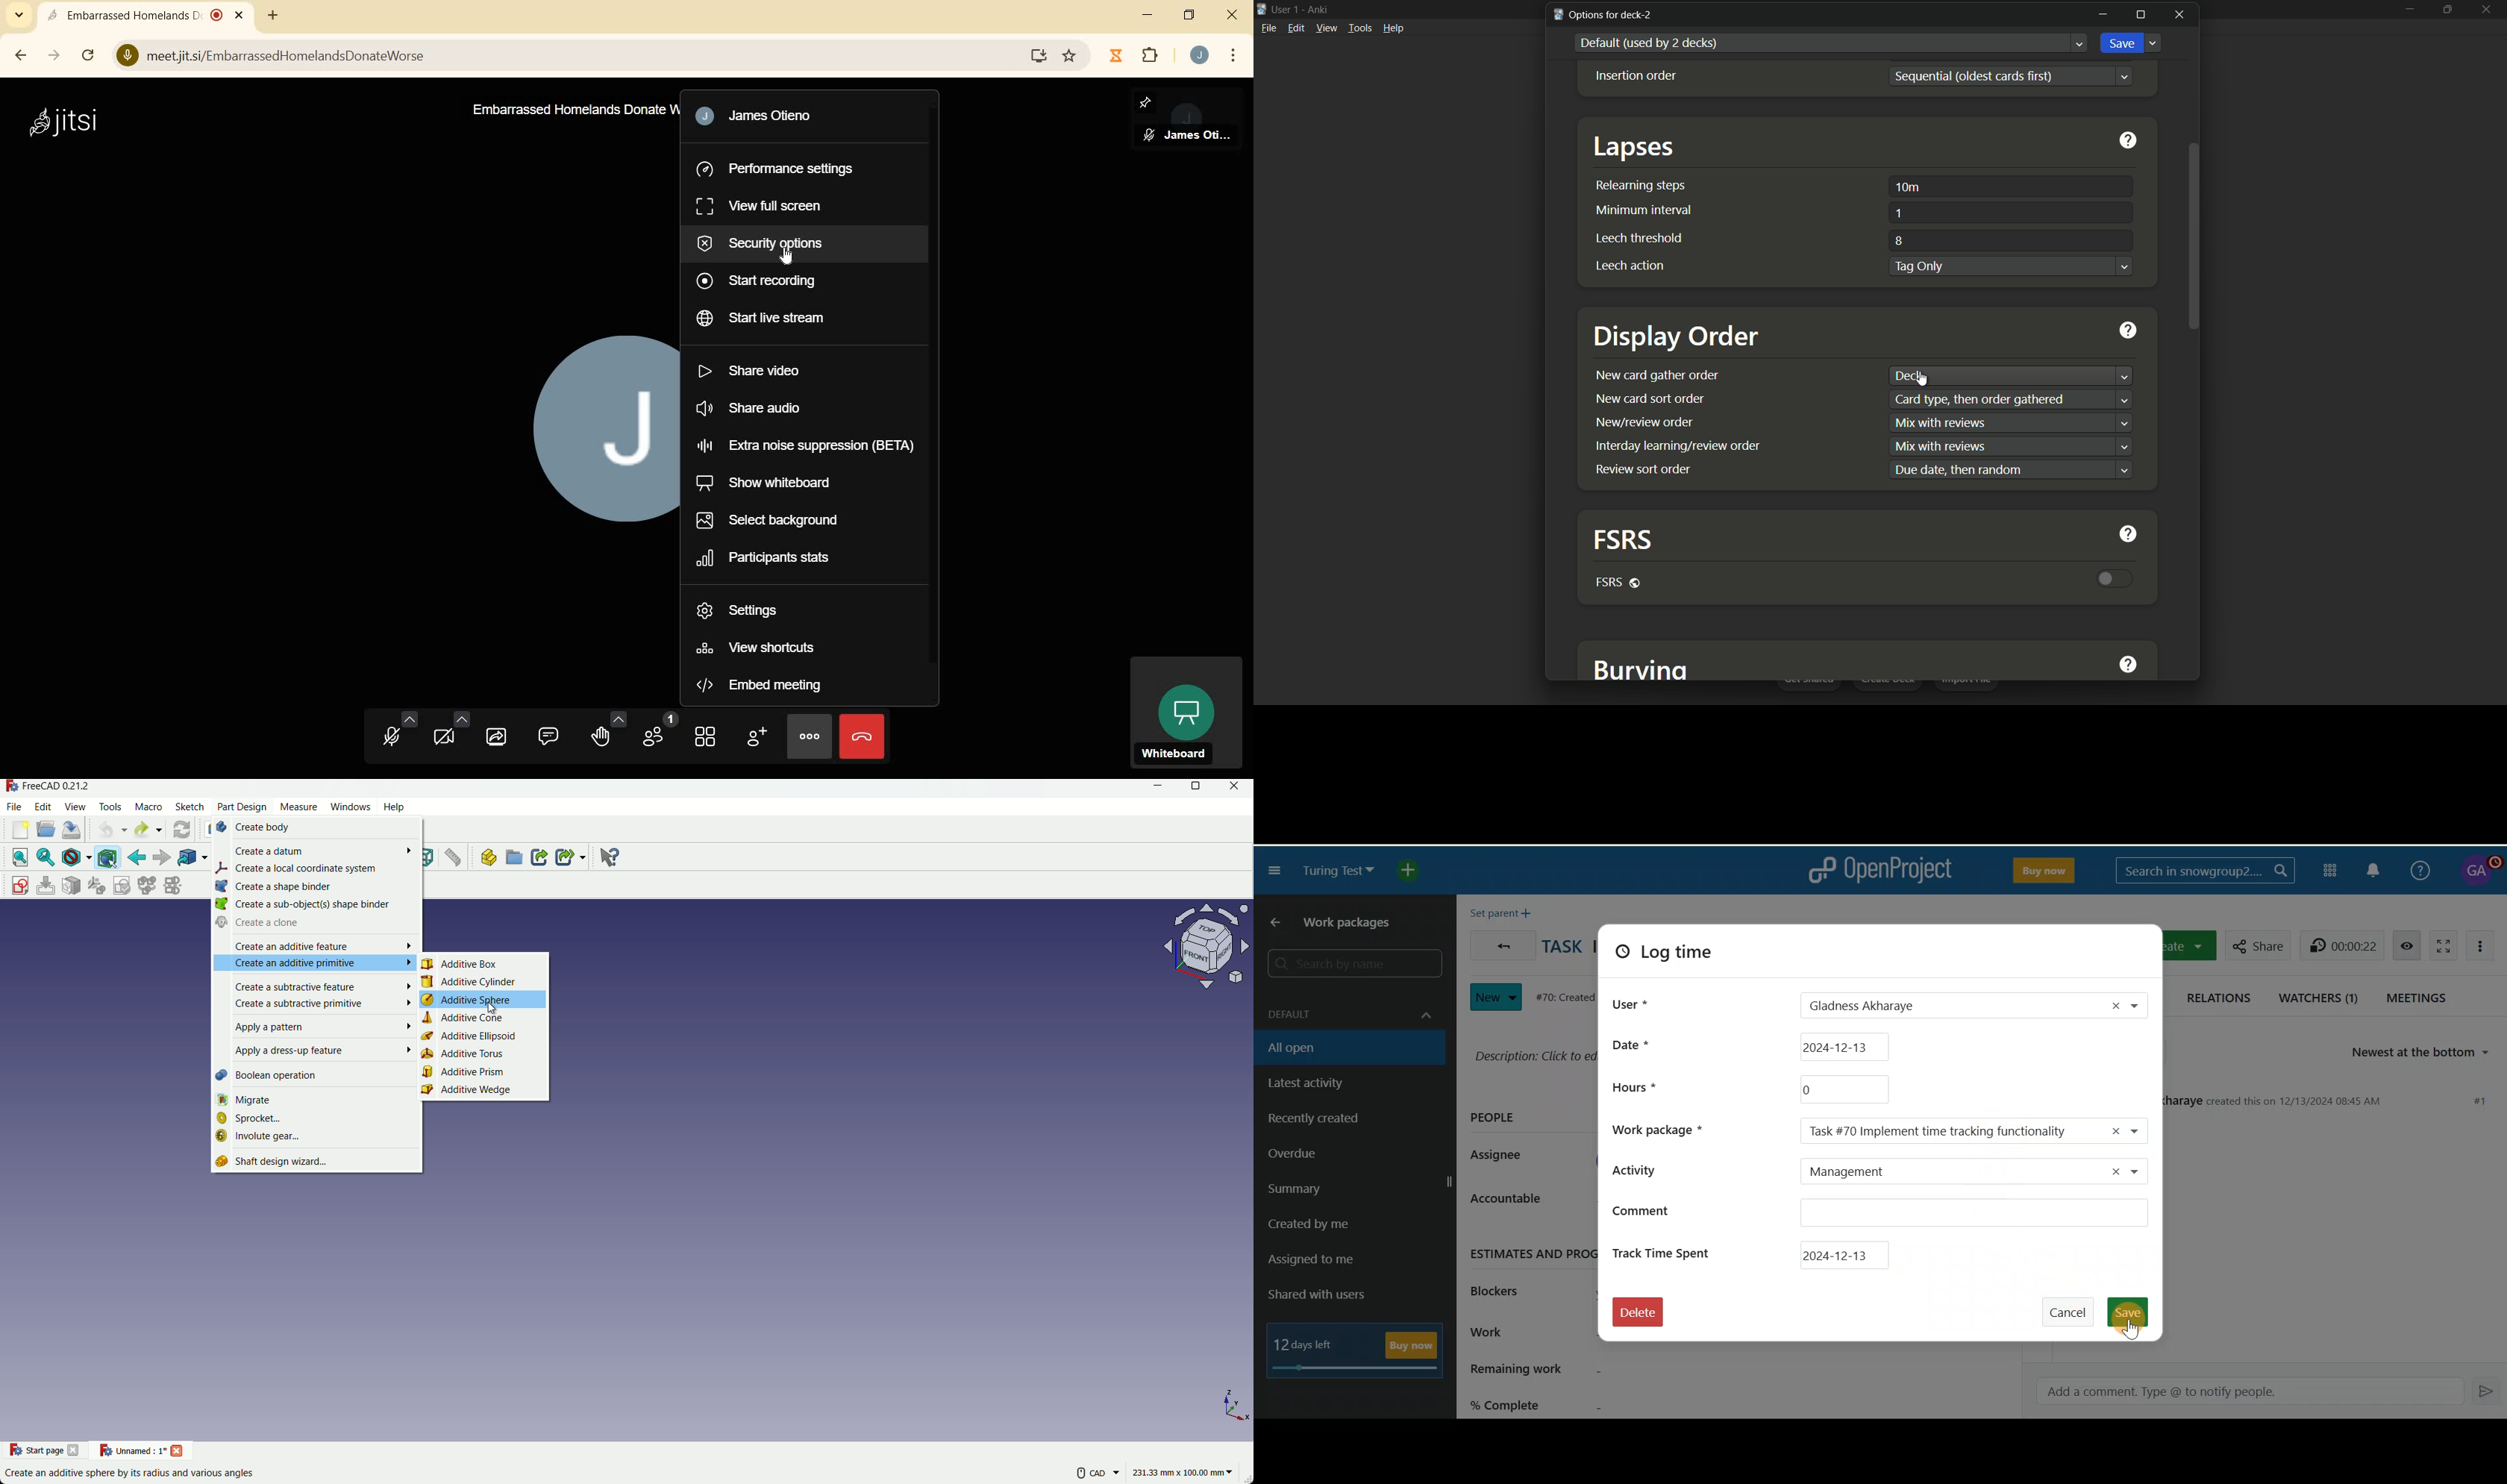 The width and height of the screenshot is (2520, 1484). What do you see at coordinates (2124, 401) in the screenshot?
I see `dropdown` at bounding box center [2124, 401].